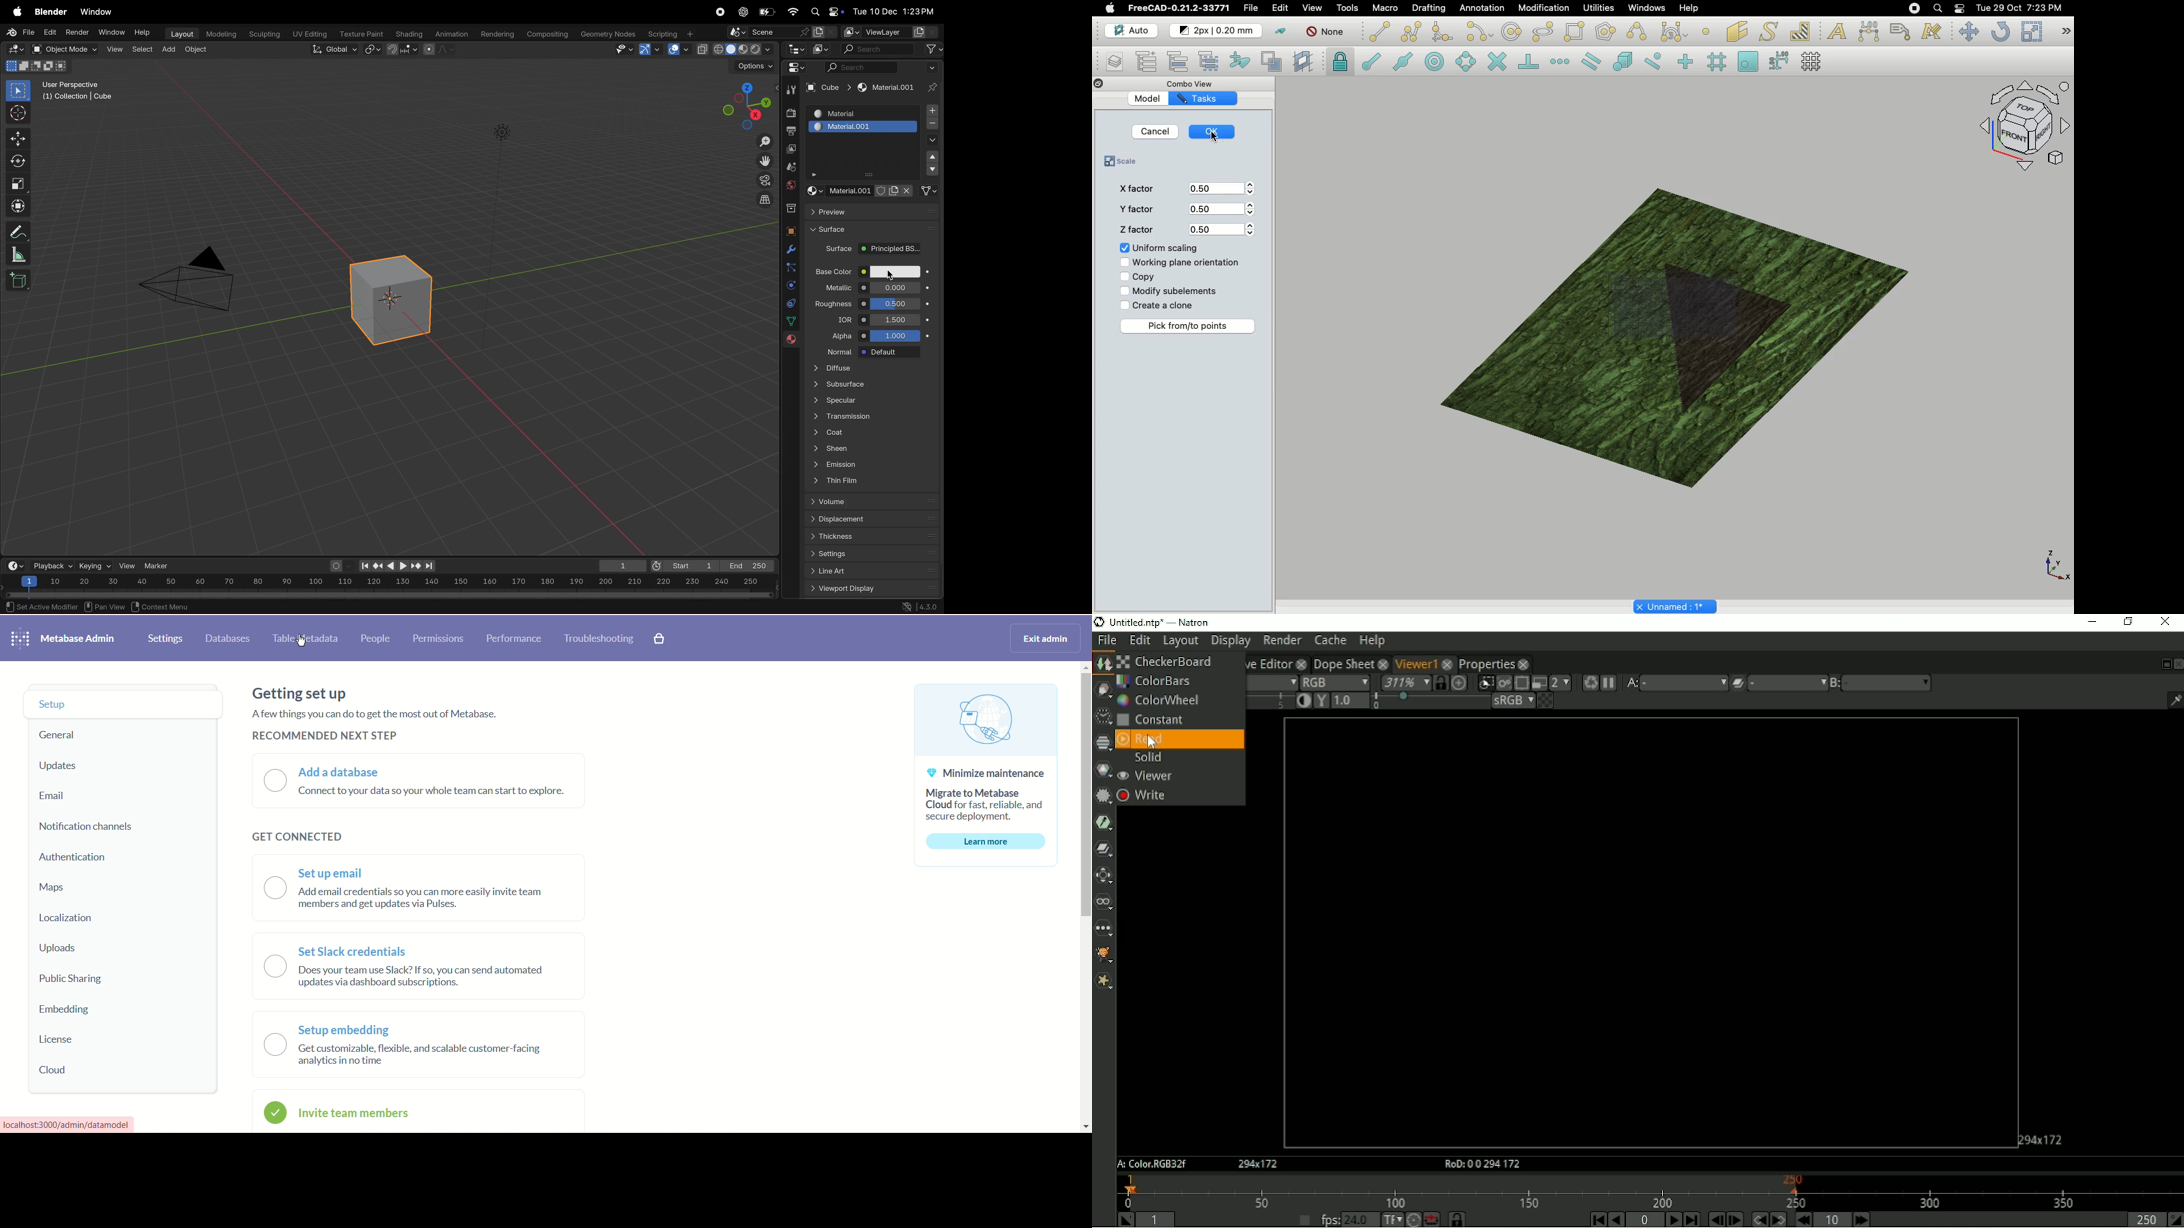 The height and width of the screenshot is (1232, 2184). What do you see at coordinates (1325, 33) in the screenshot?
I see `None` at bounding box center [1325, 33].